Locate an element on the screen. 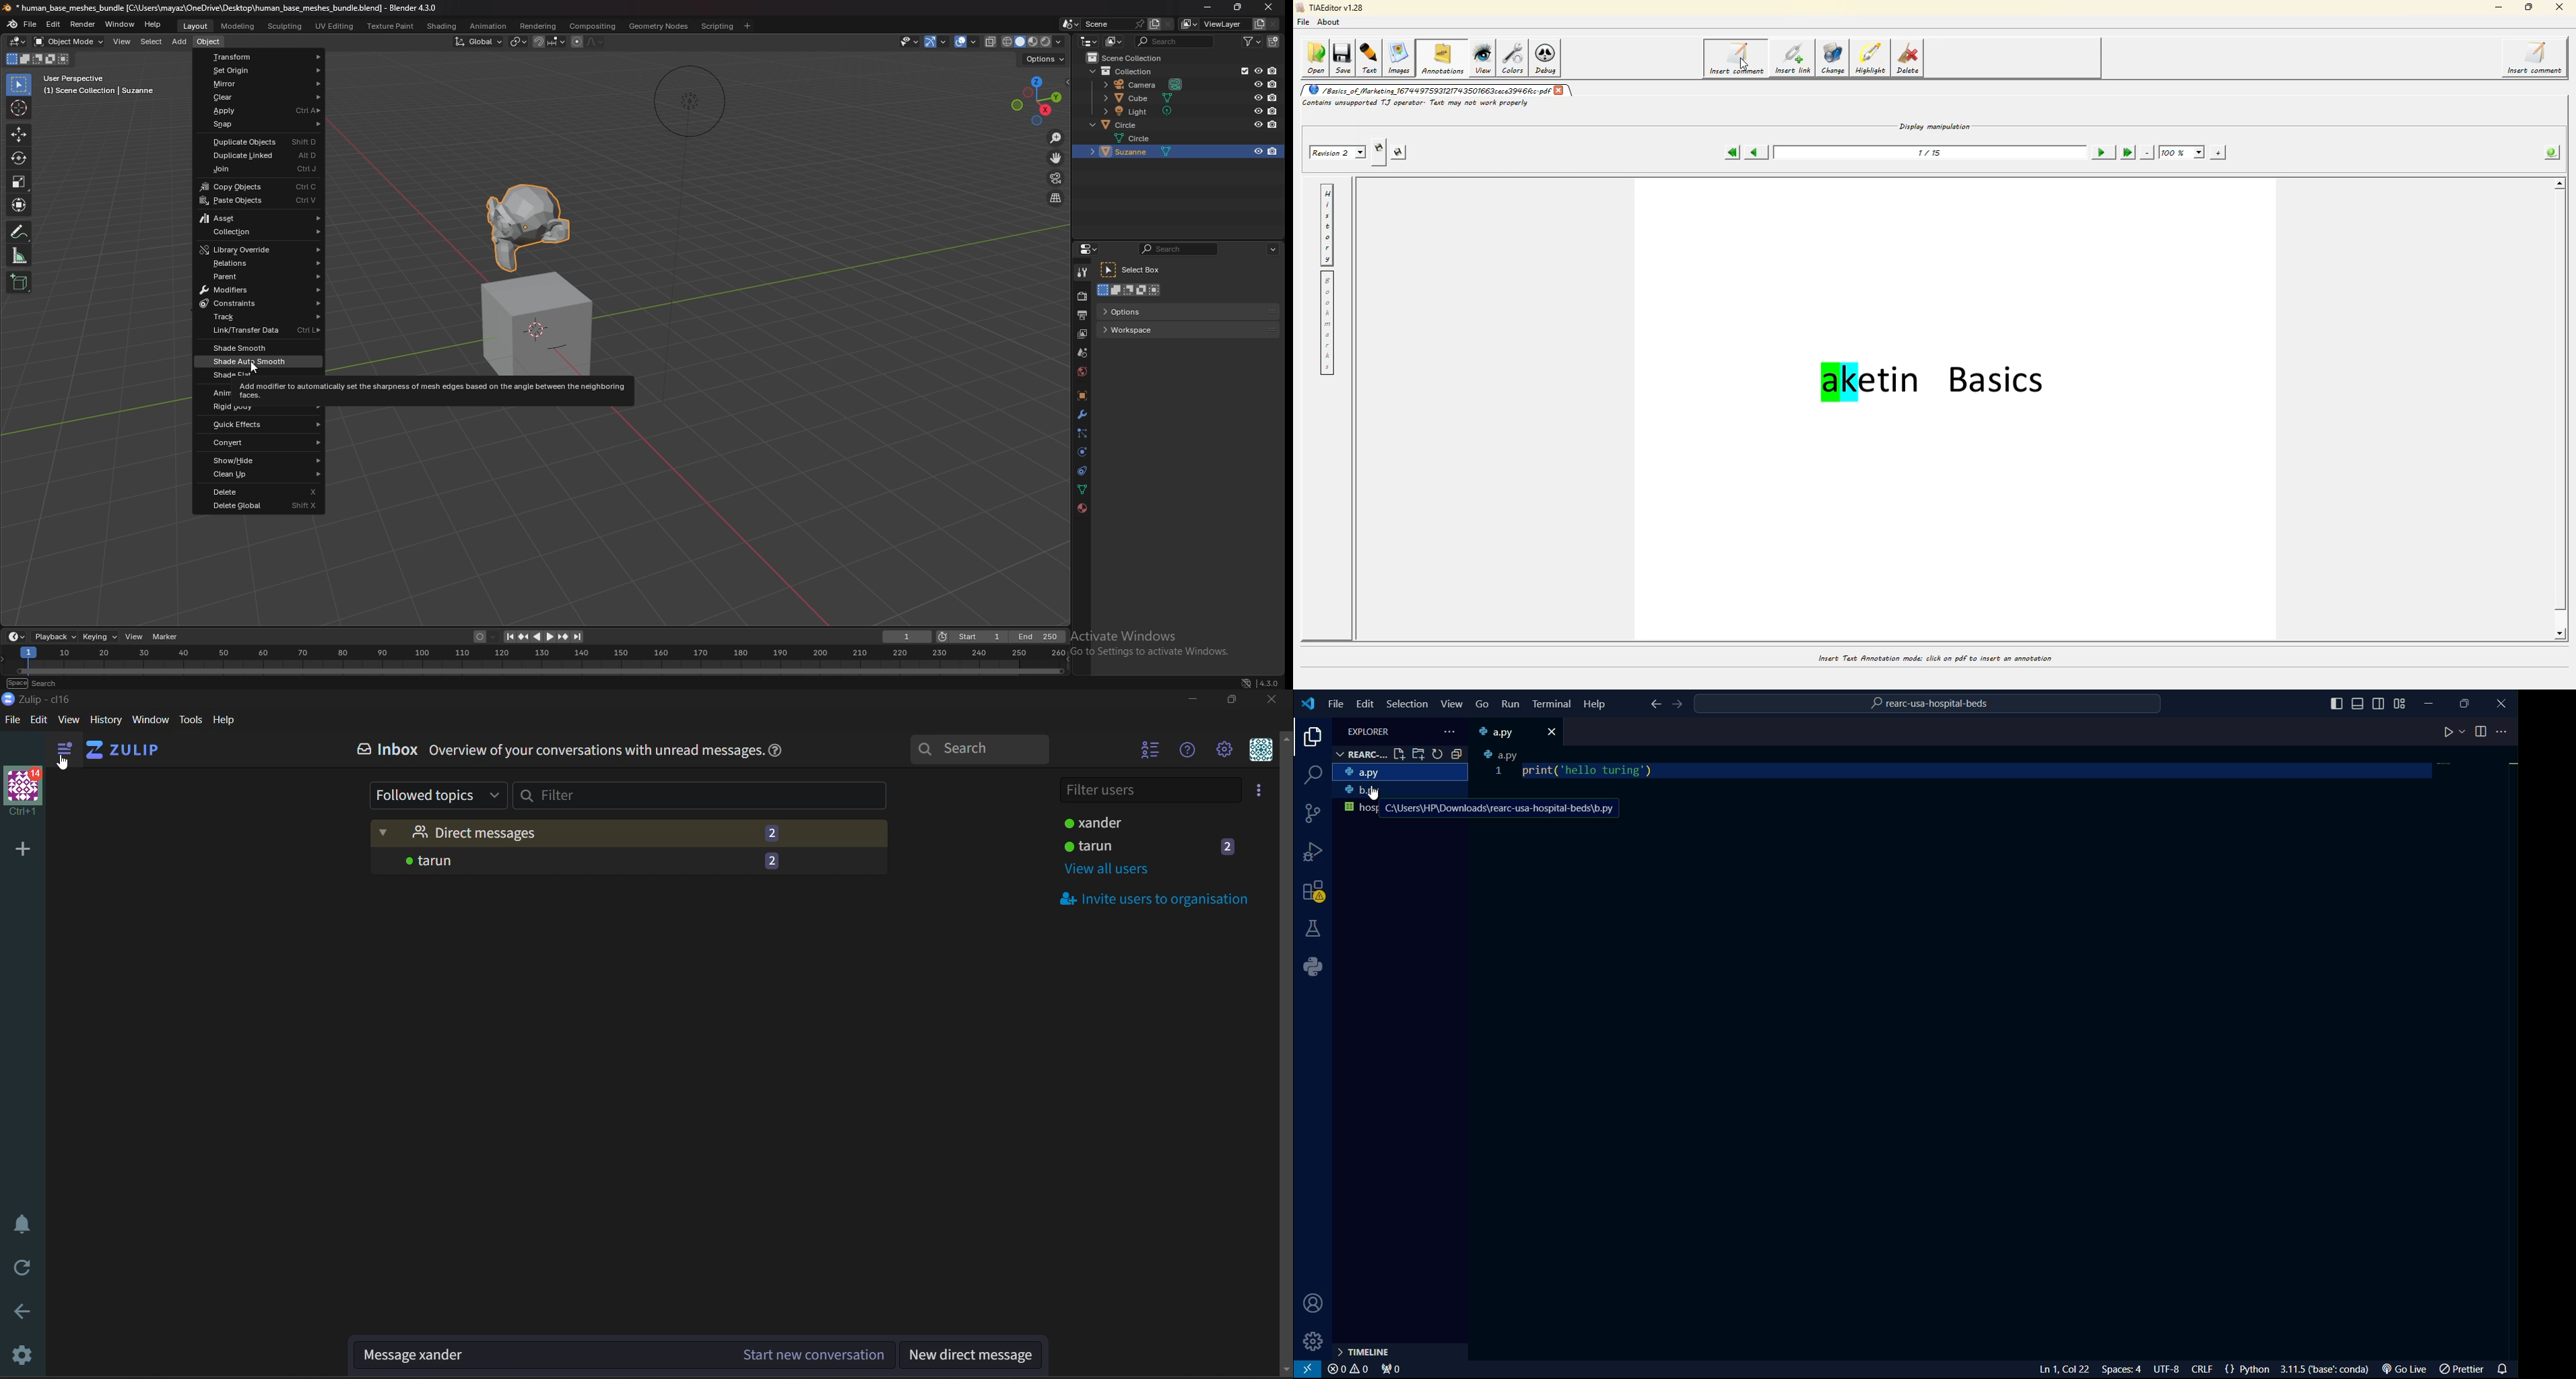  convert is located at coordinates (262, 443).